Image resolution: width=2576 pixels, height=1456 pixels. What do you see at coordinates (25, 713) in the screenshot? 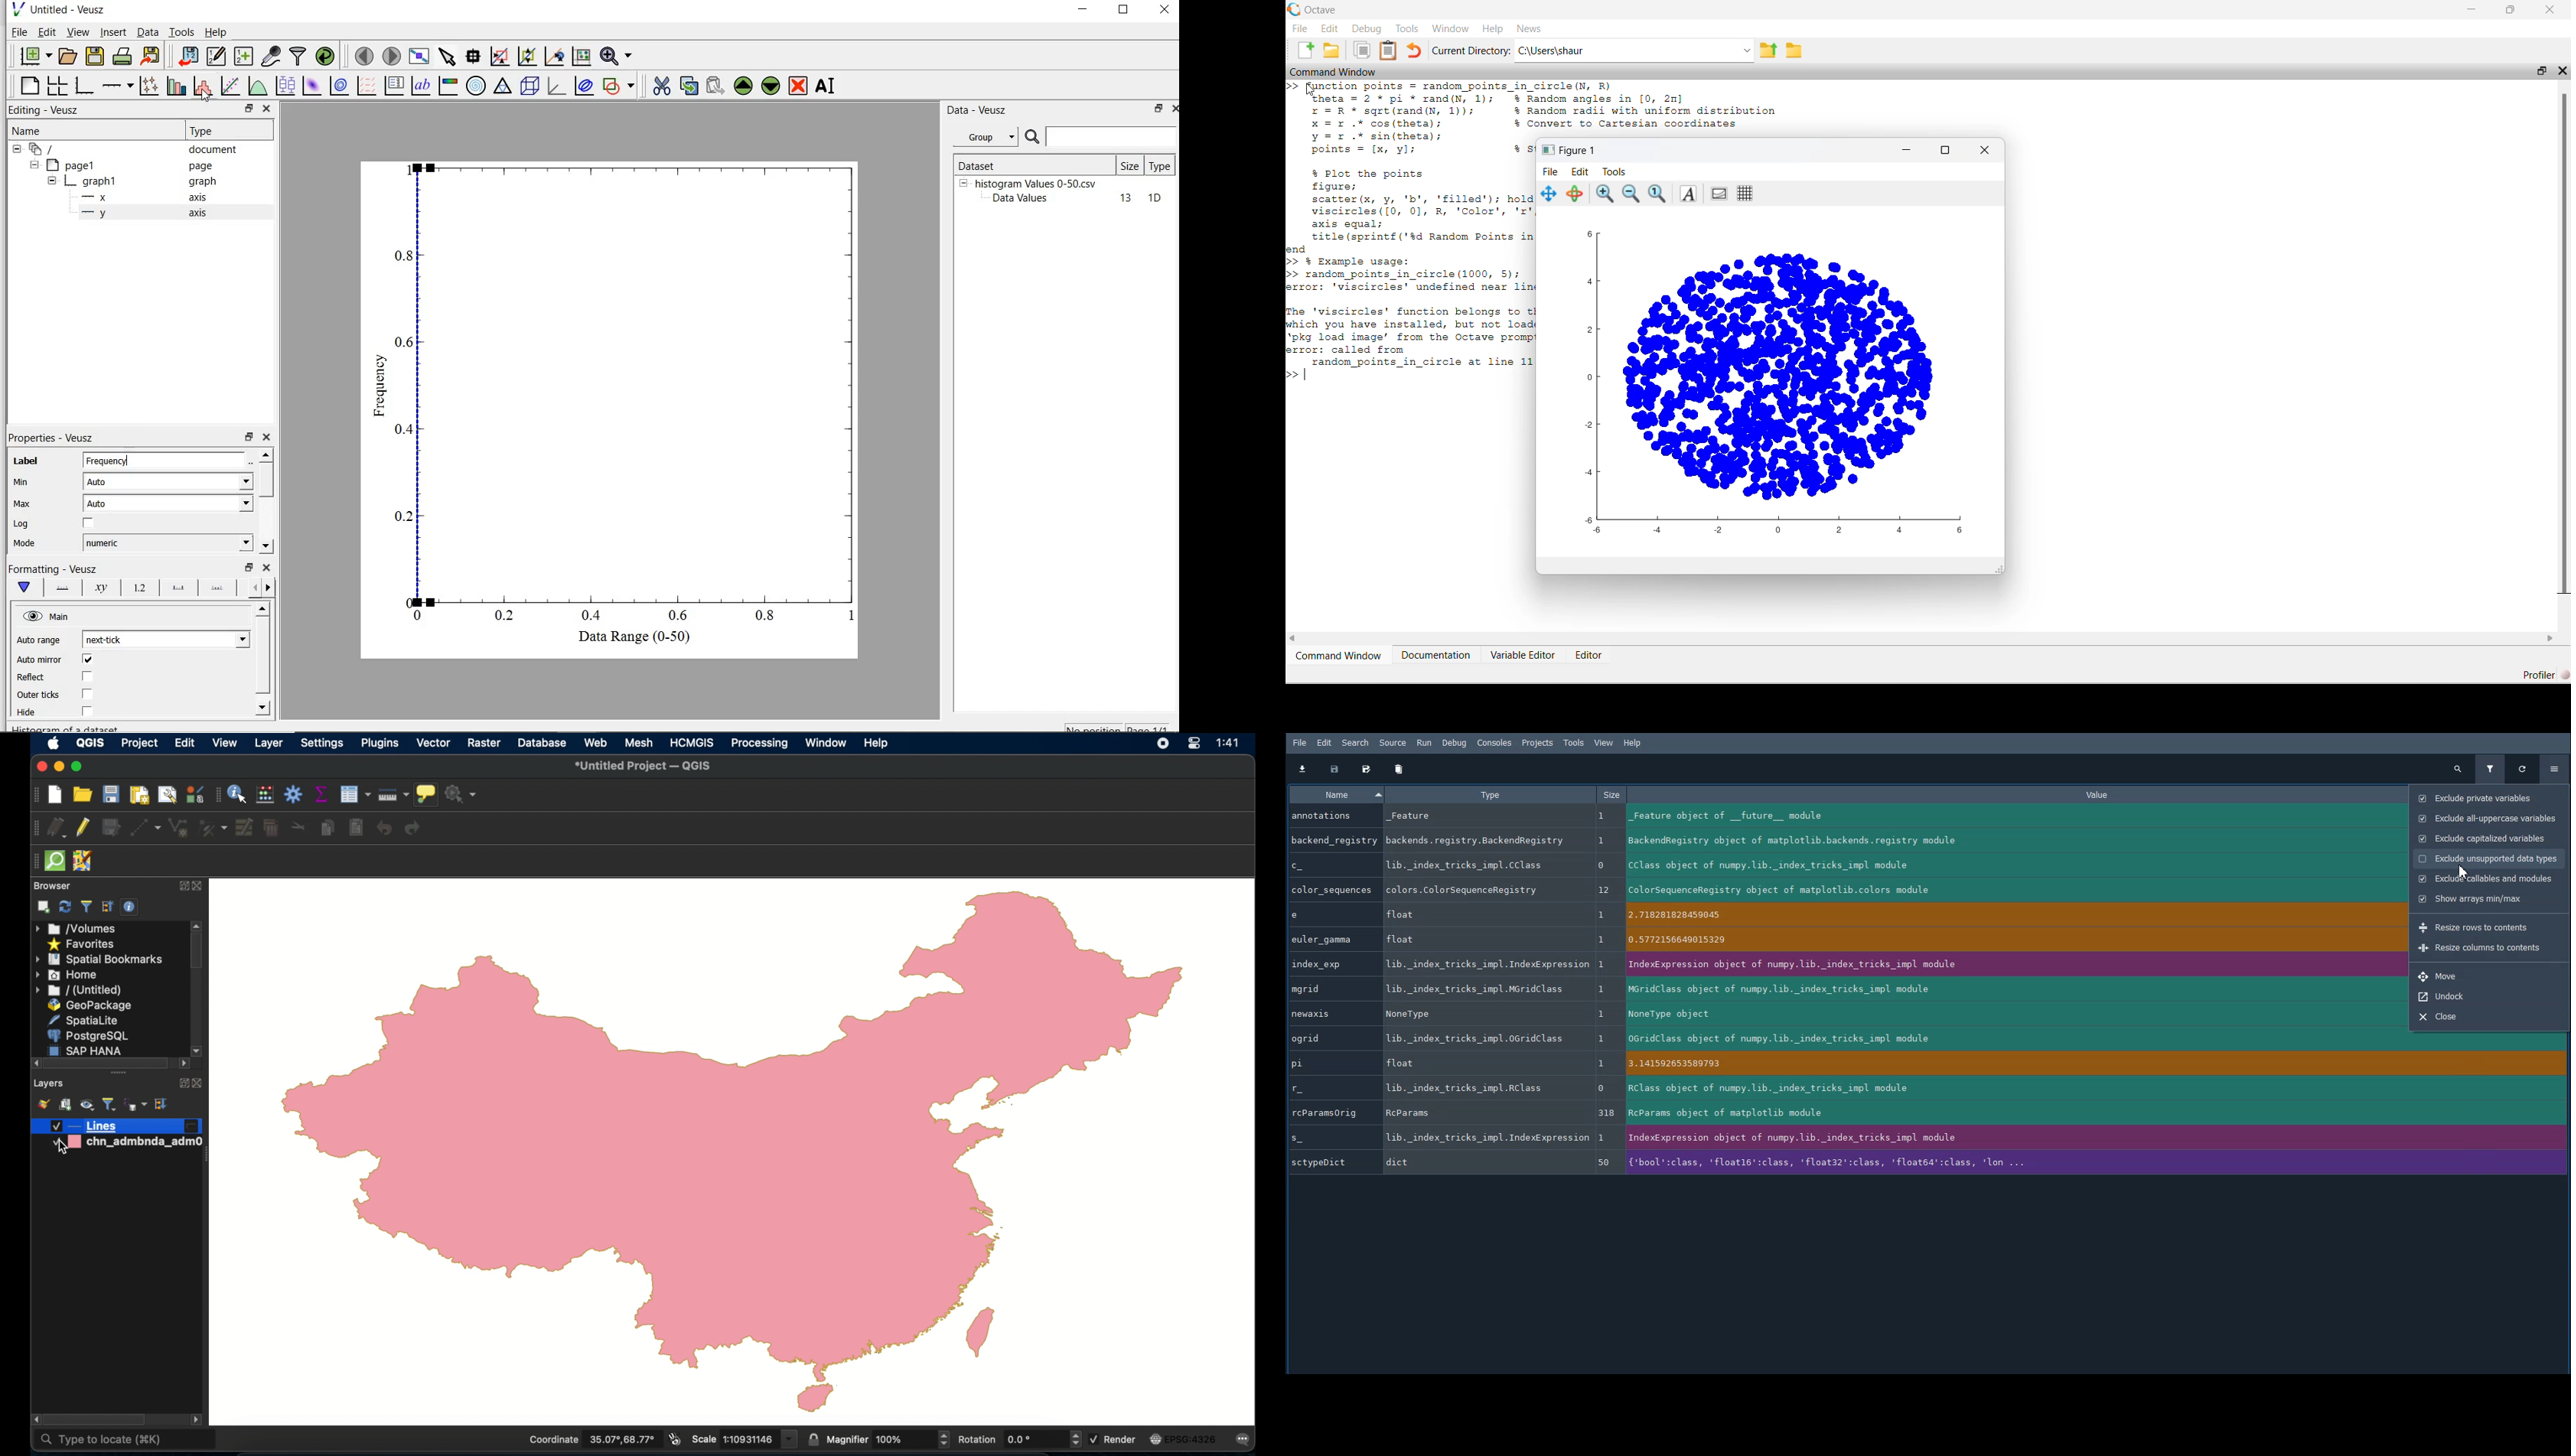
I see `| Hide` at bounding box center [25, 713].